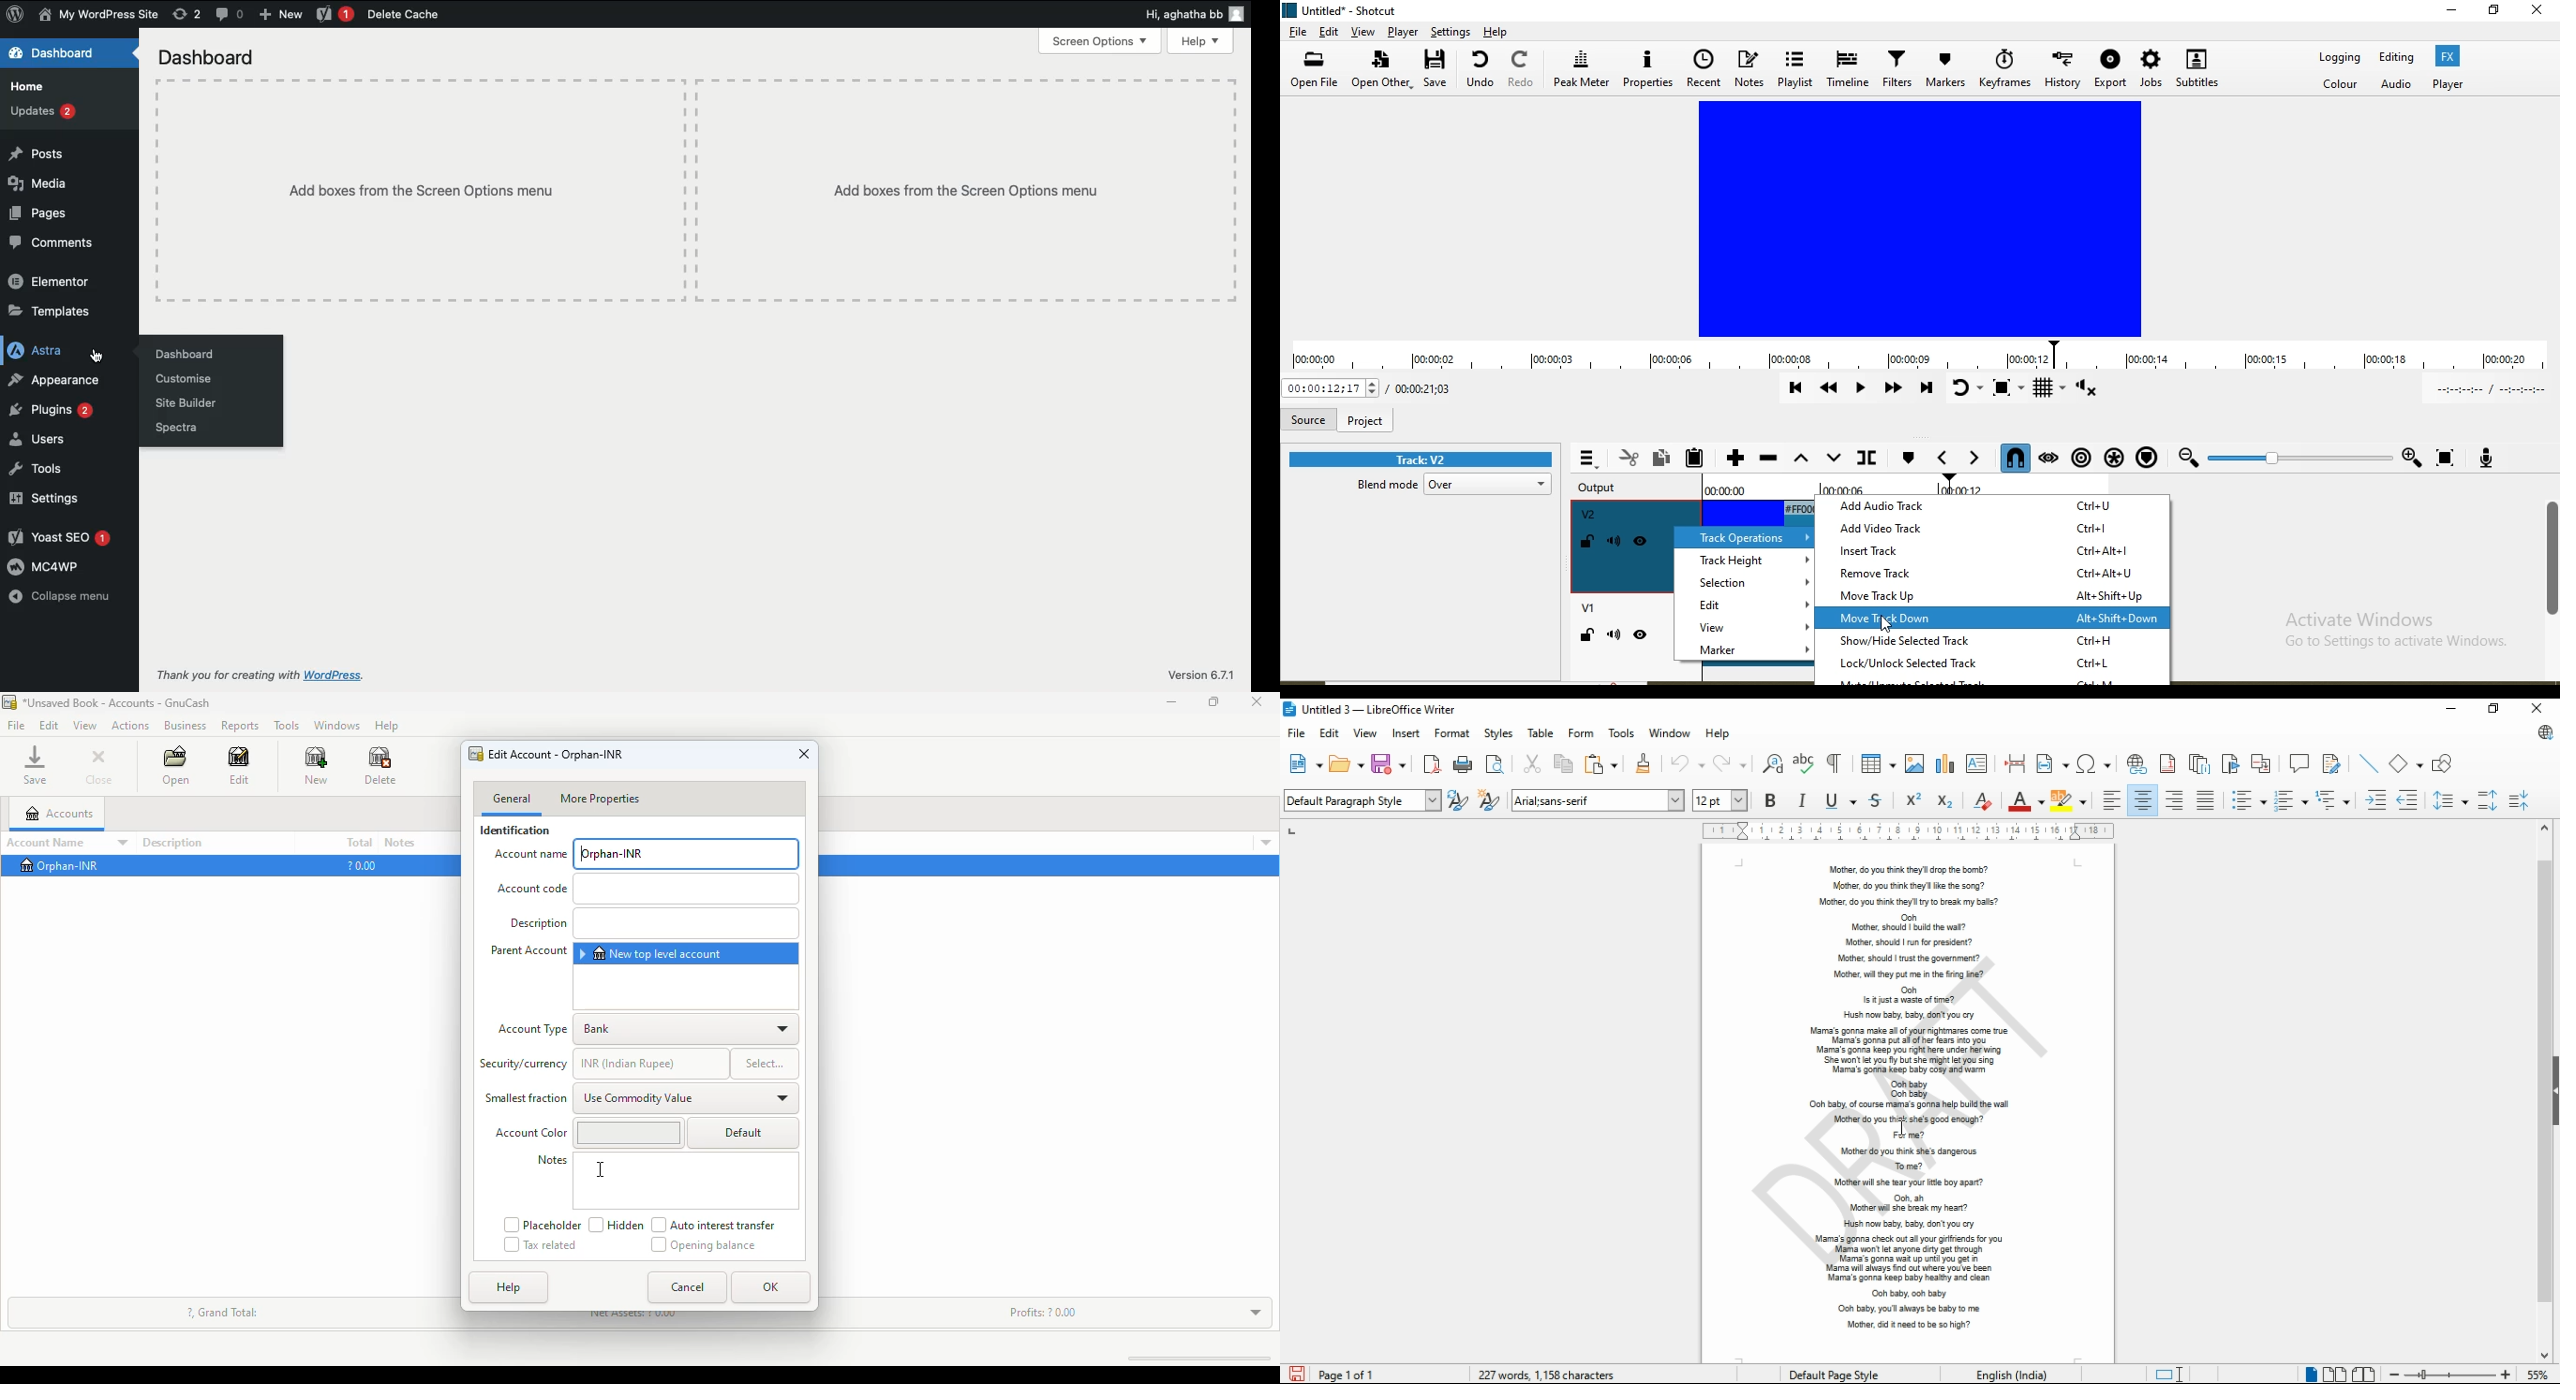  What do you see at coordinates (1848, 71) in the screenshot?
I see `Timeline` at bounding box center [1848, 71].